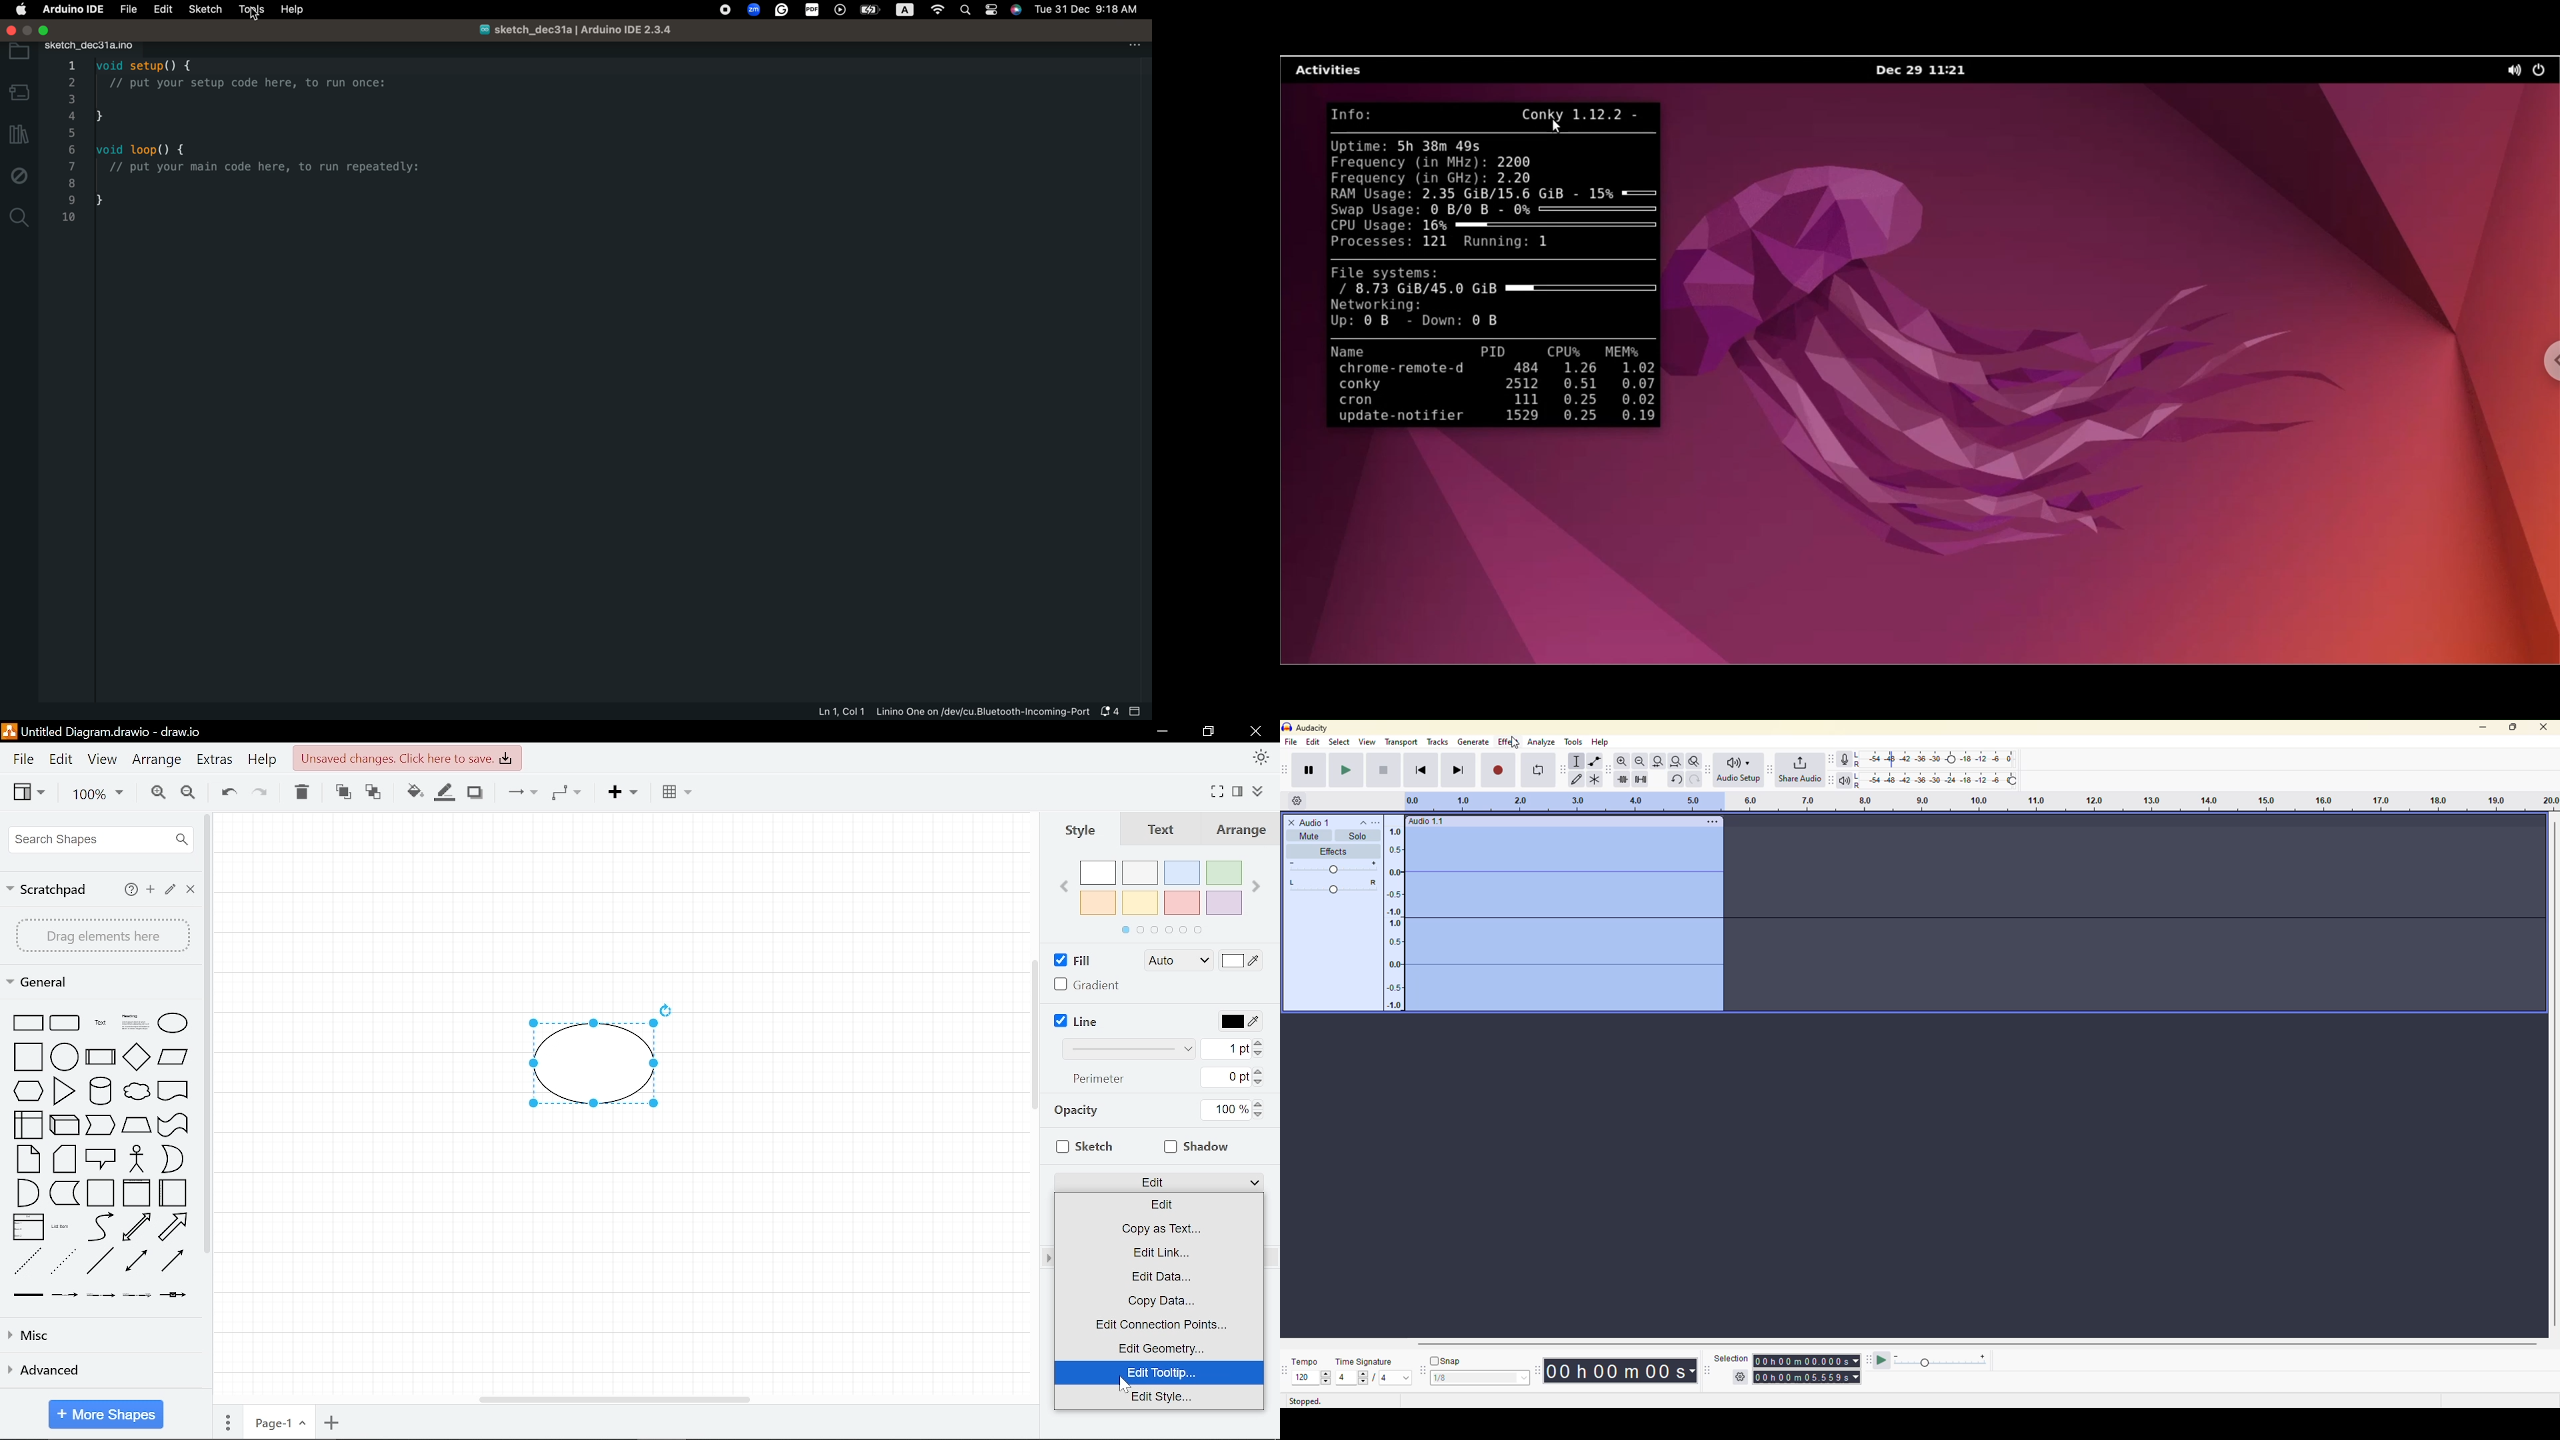  I want to click on Cursor, so click(1126, 1381).